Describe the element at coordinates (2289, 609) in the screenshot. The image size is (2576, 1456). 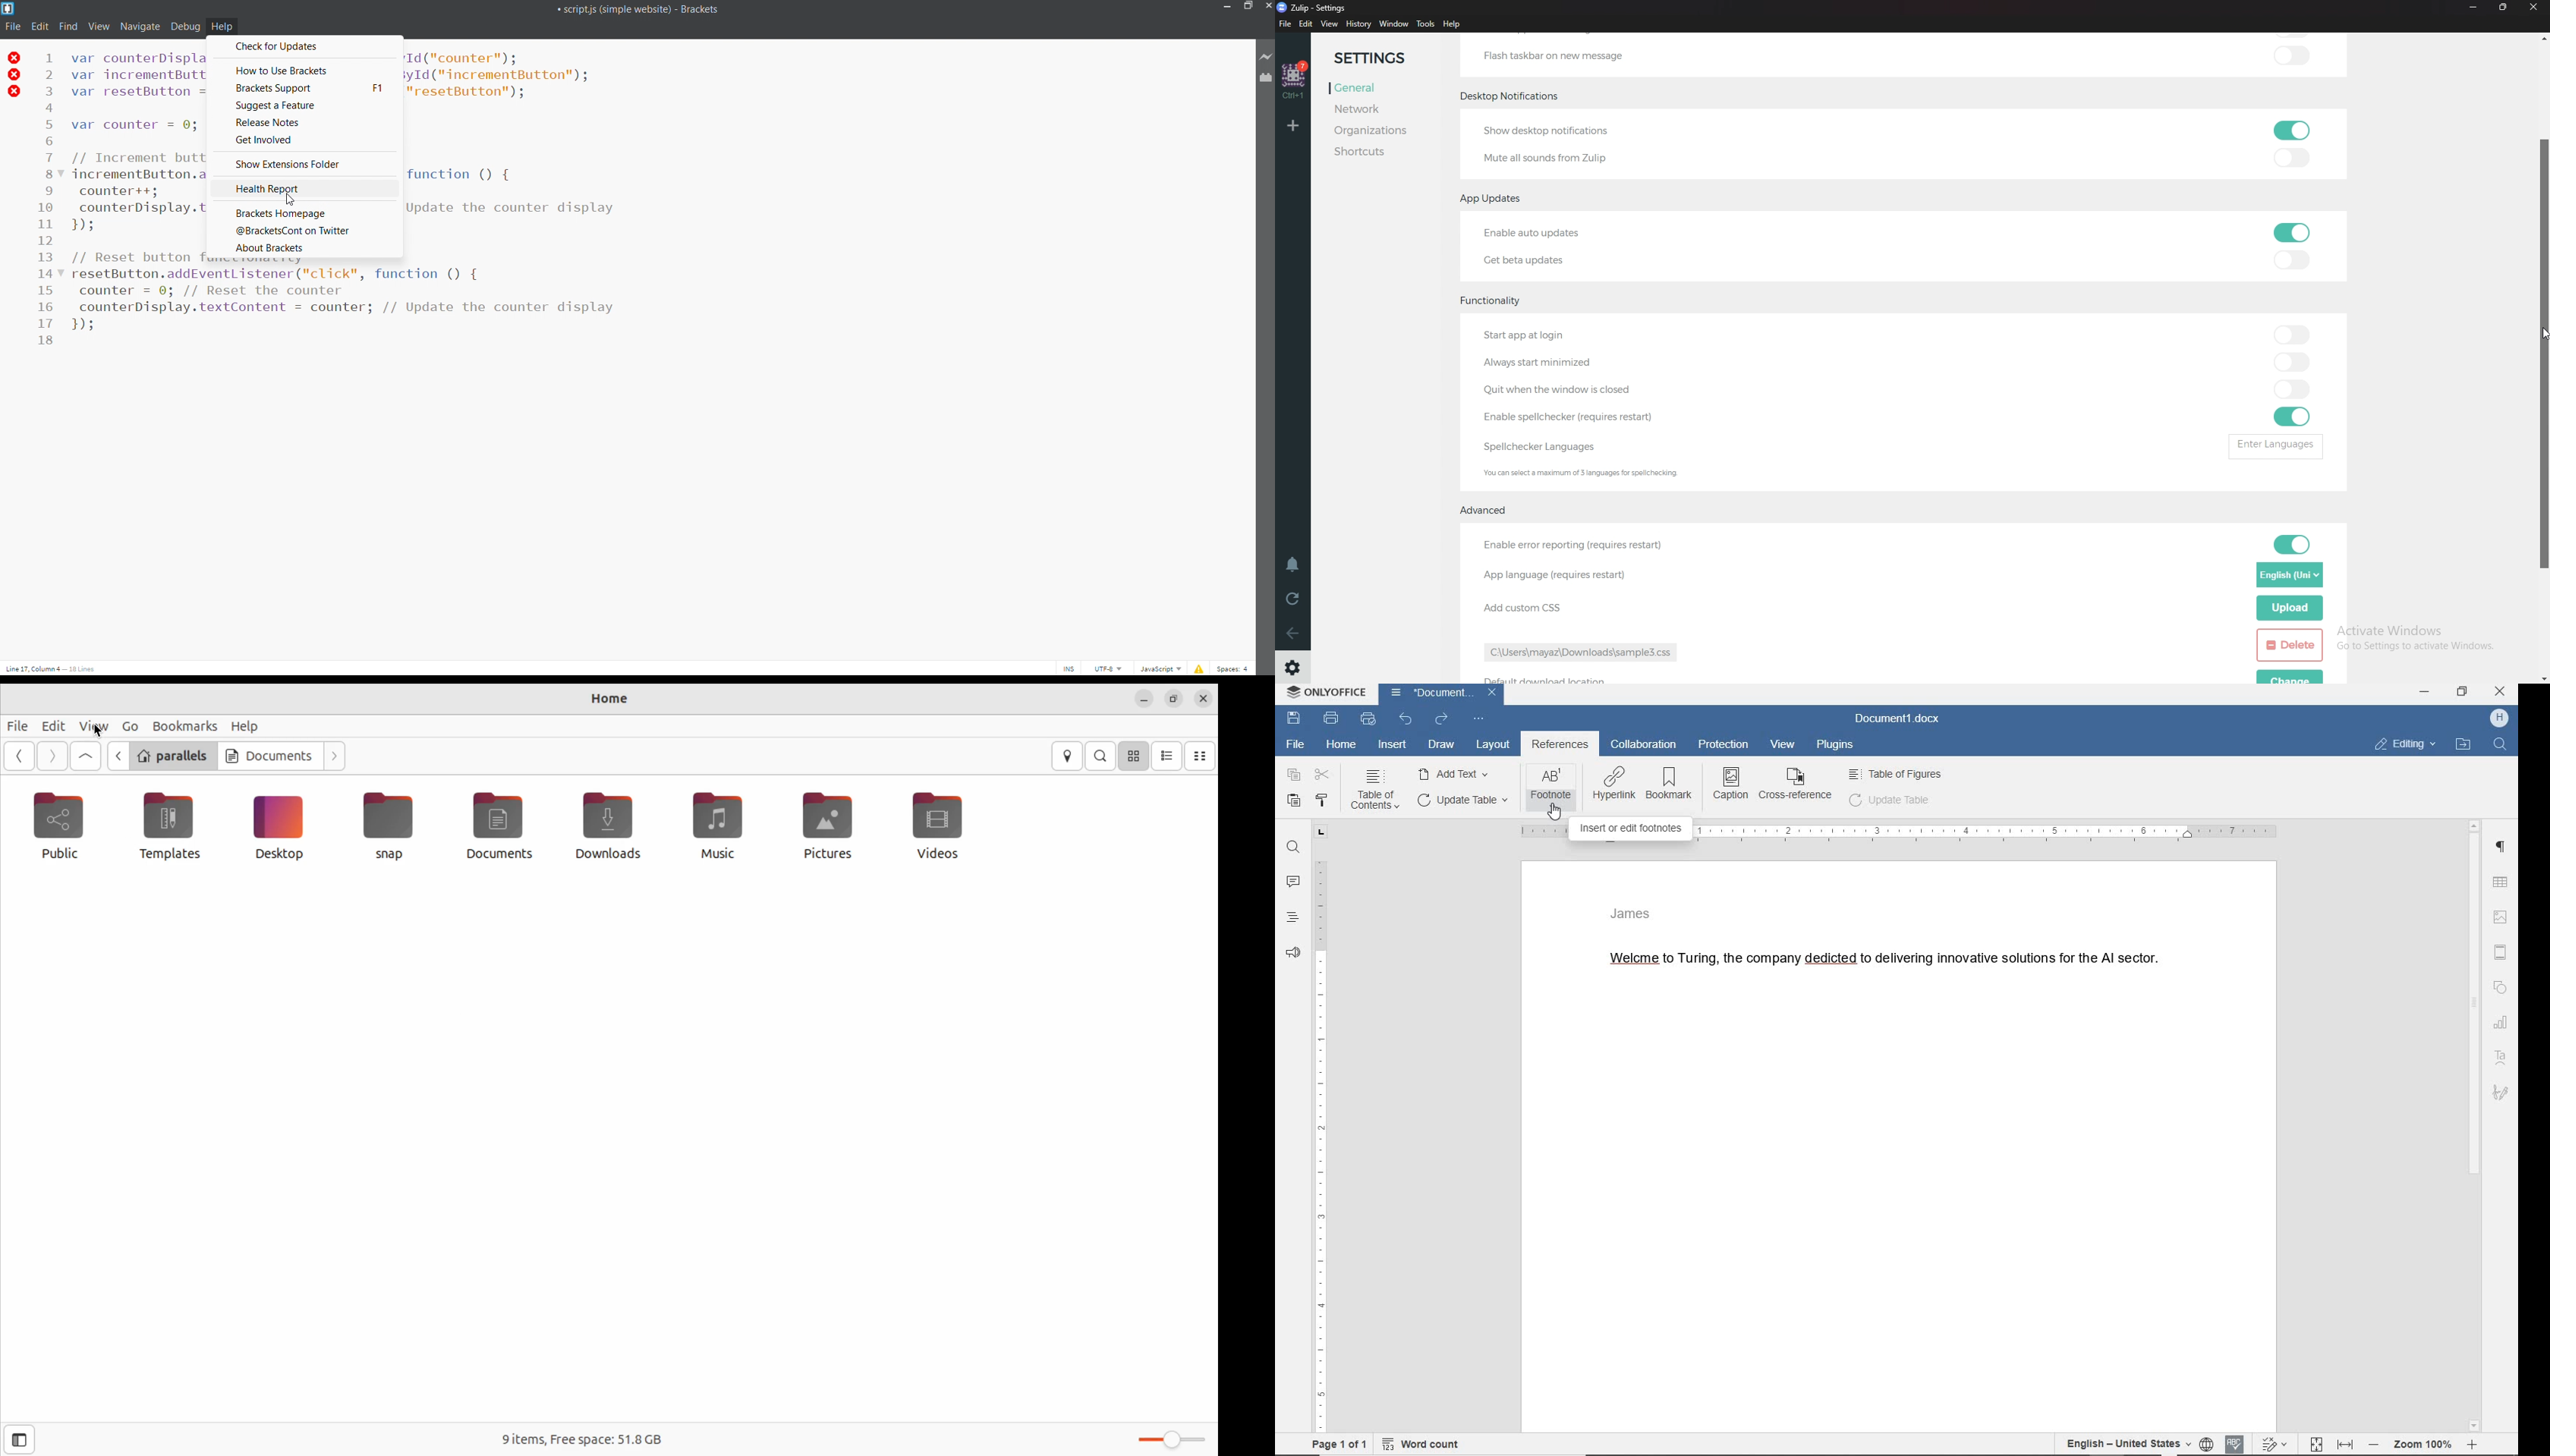
I see `Upload` at that location.